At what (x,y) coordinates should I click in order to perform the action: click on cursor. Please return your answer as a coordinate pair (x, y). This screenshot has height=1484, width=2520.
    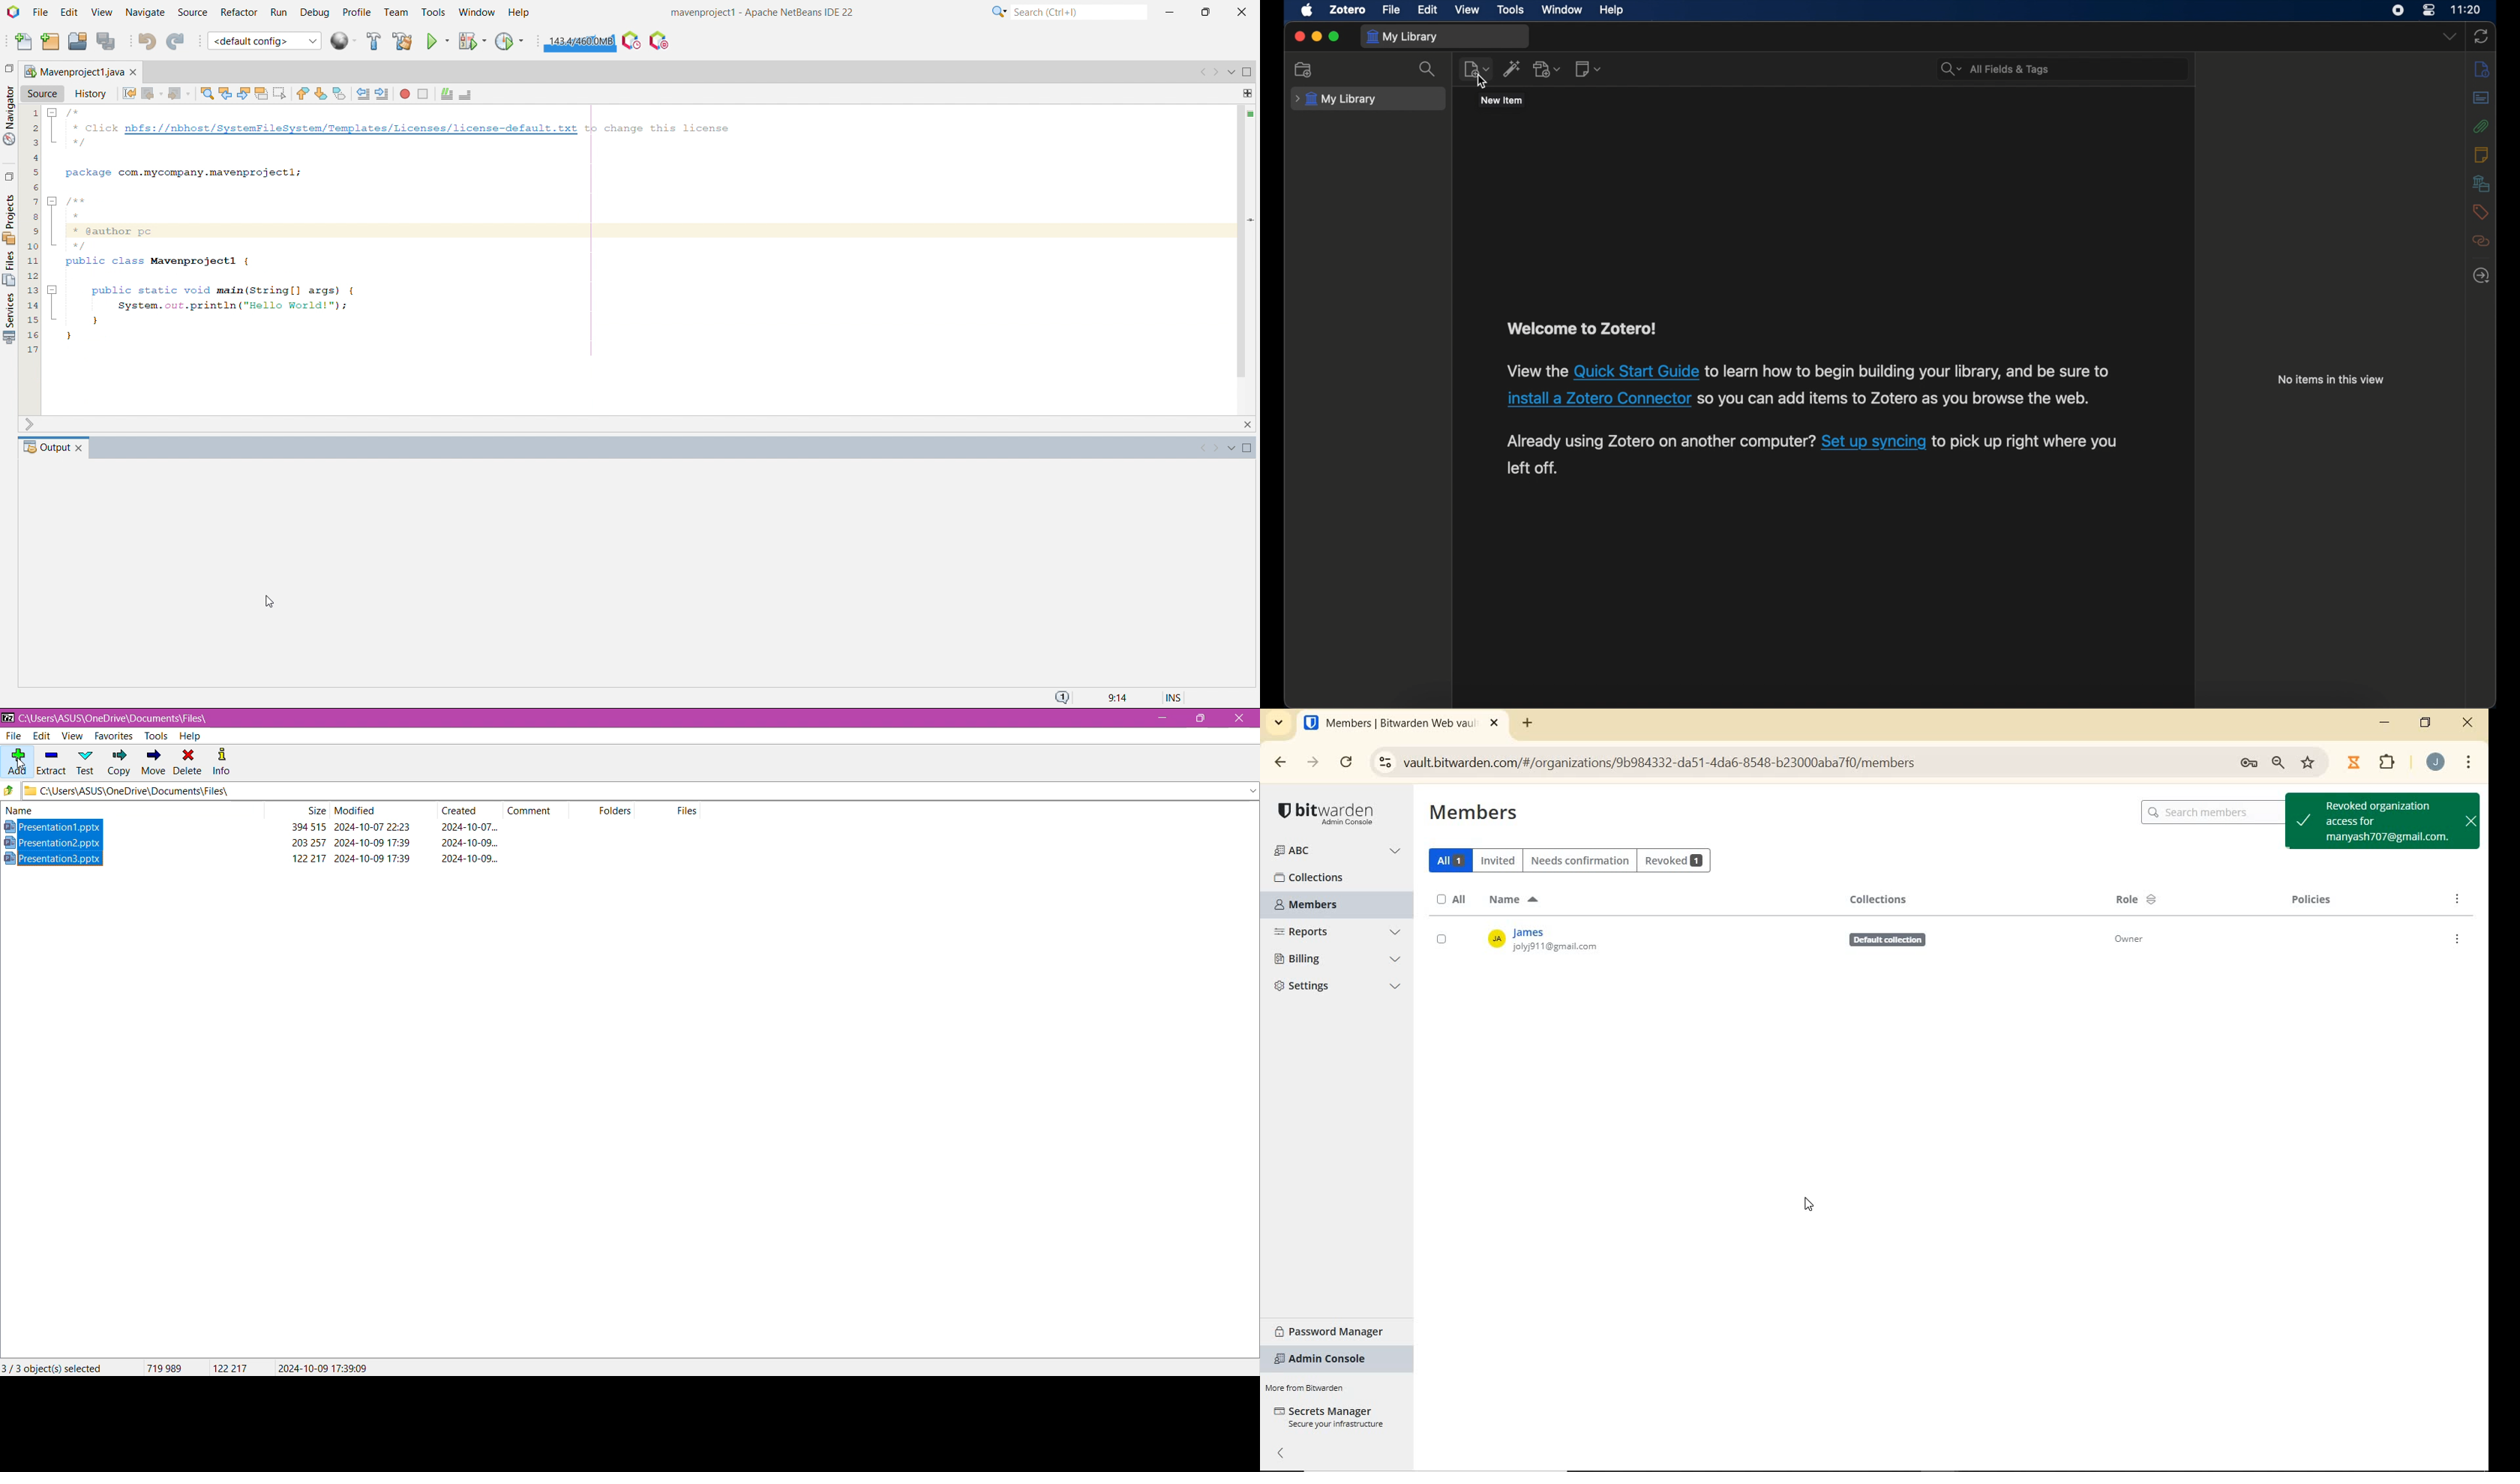
    Looking at the image, I should click on (1482, 82).